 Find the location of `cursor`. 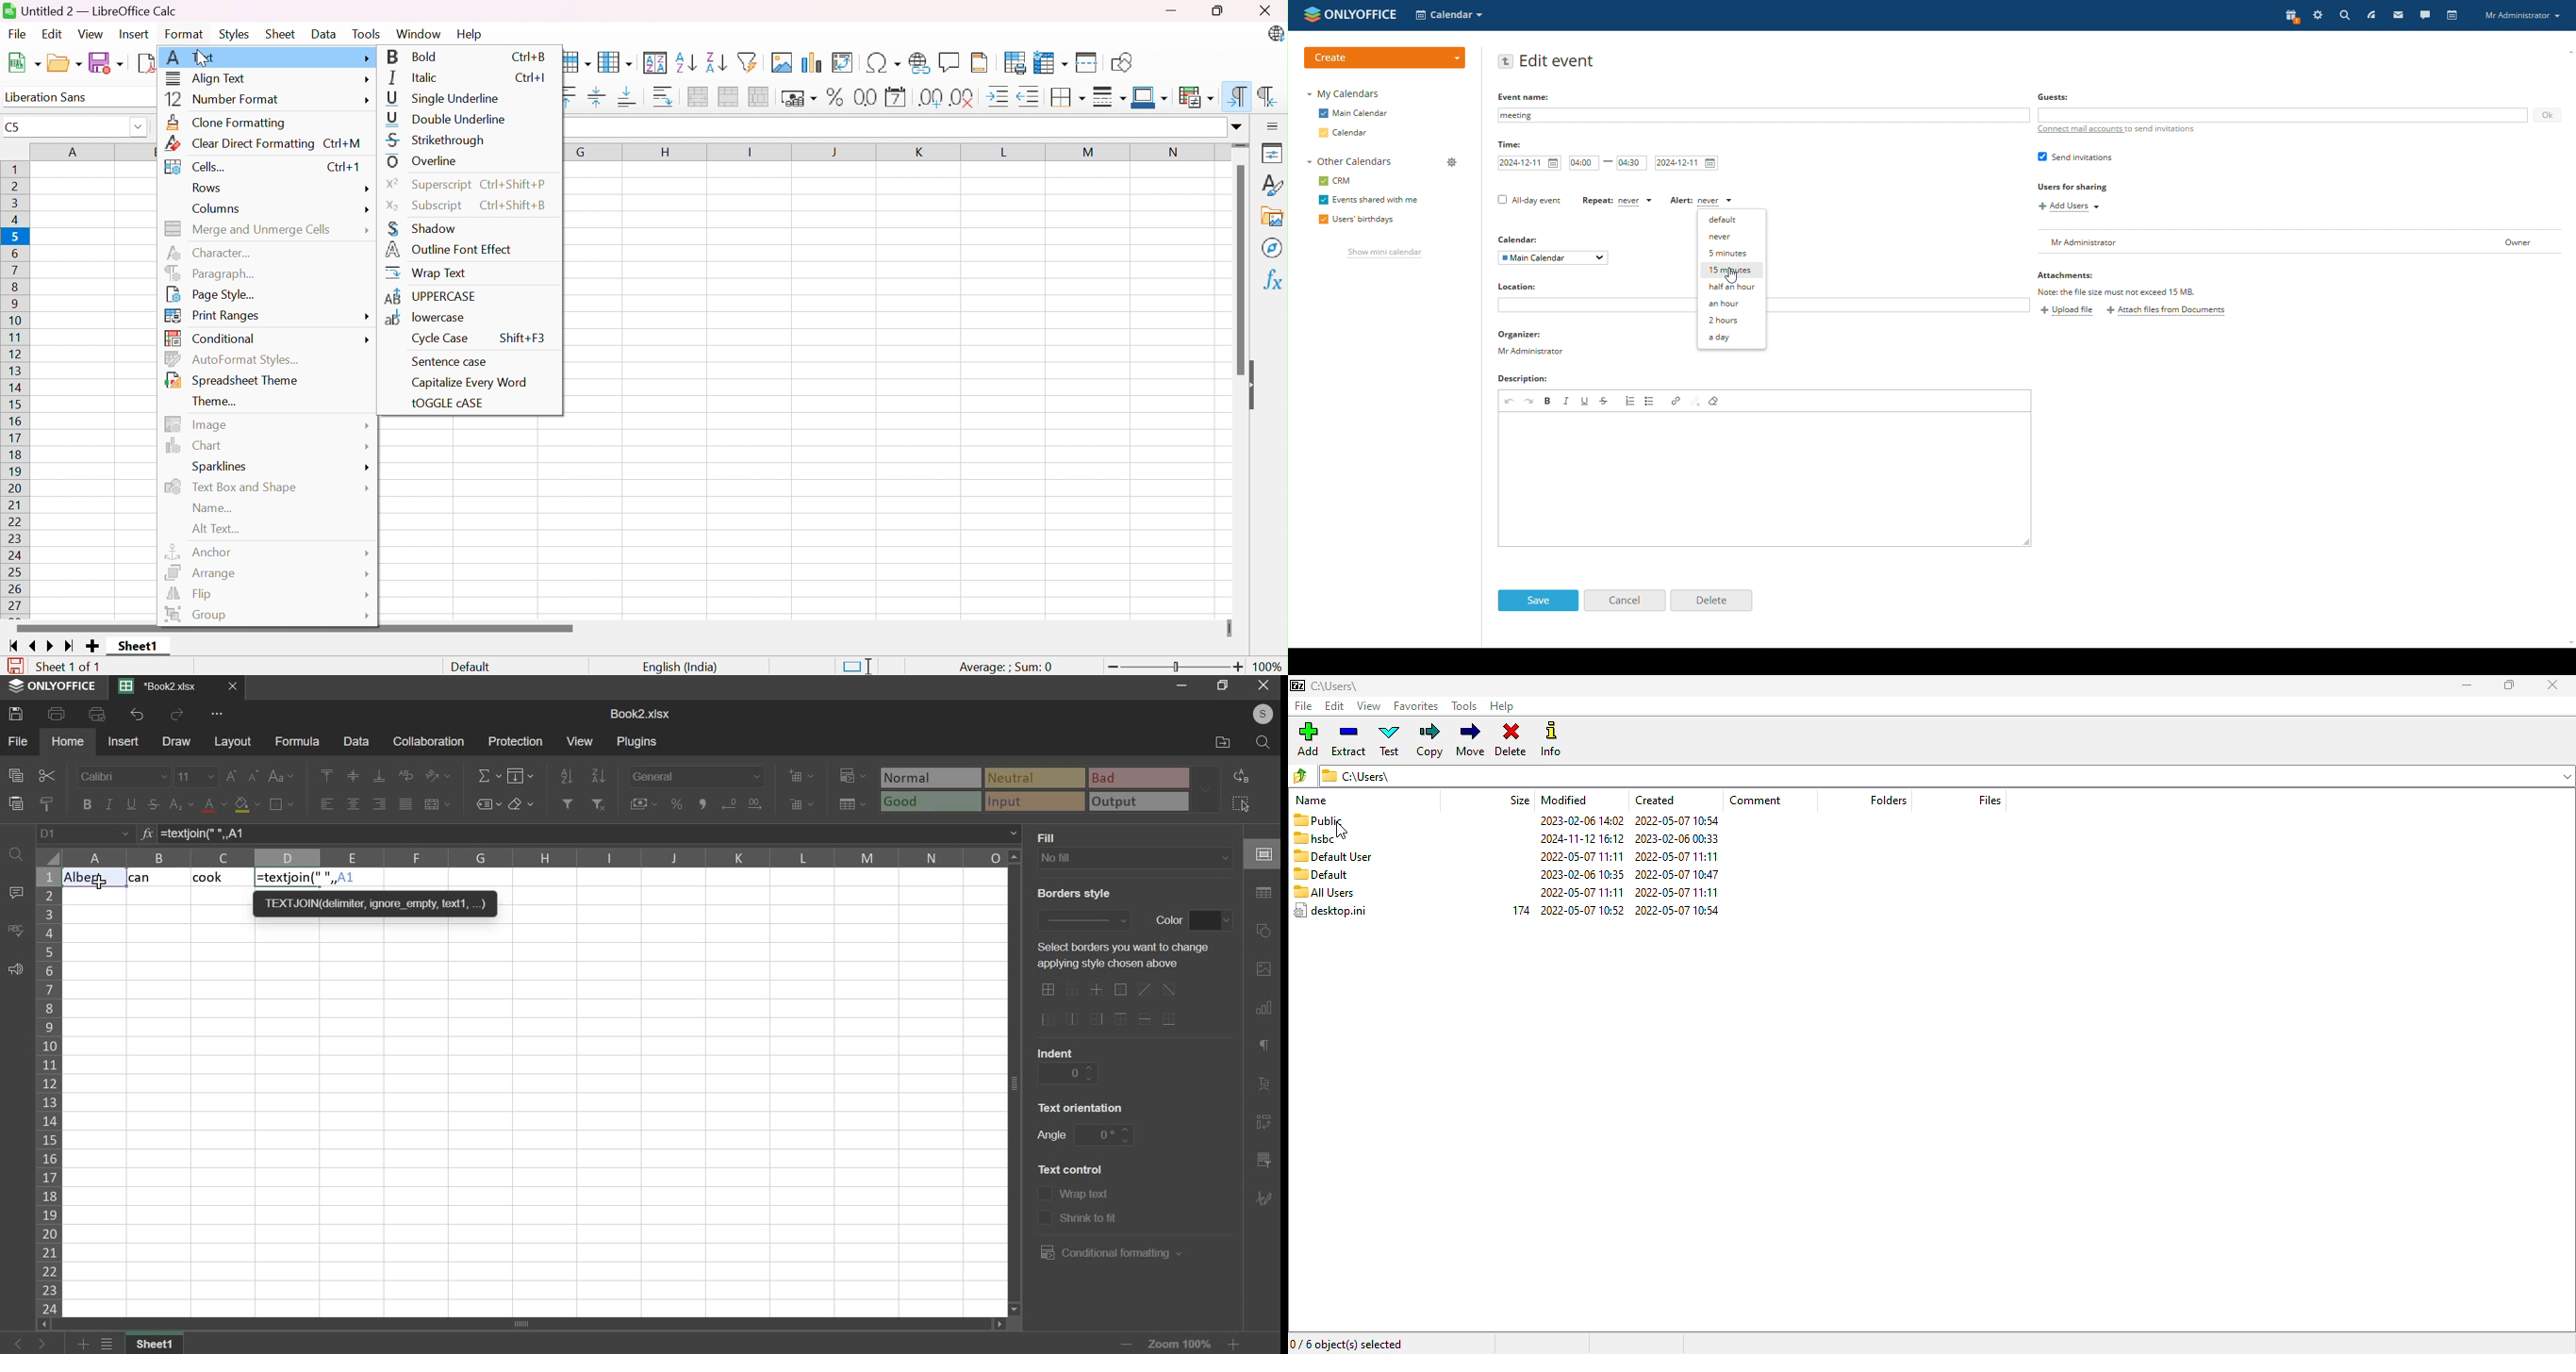

cursor is located at coordinates (102, 884).